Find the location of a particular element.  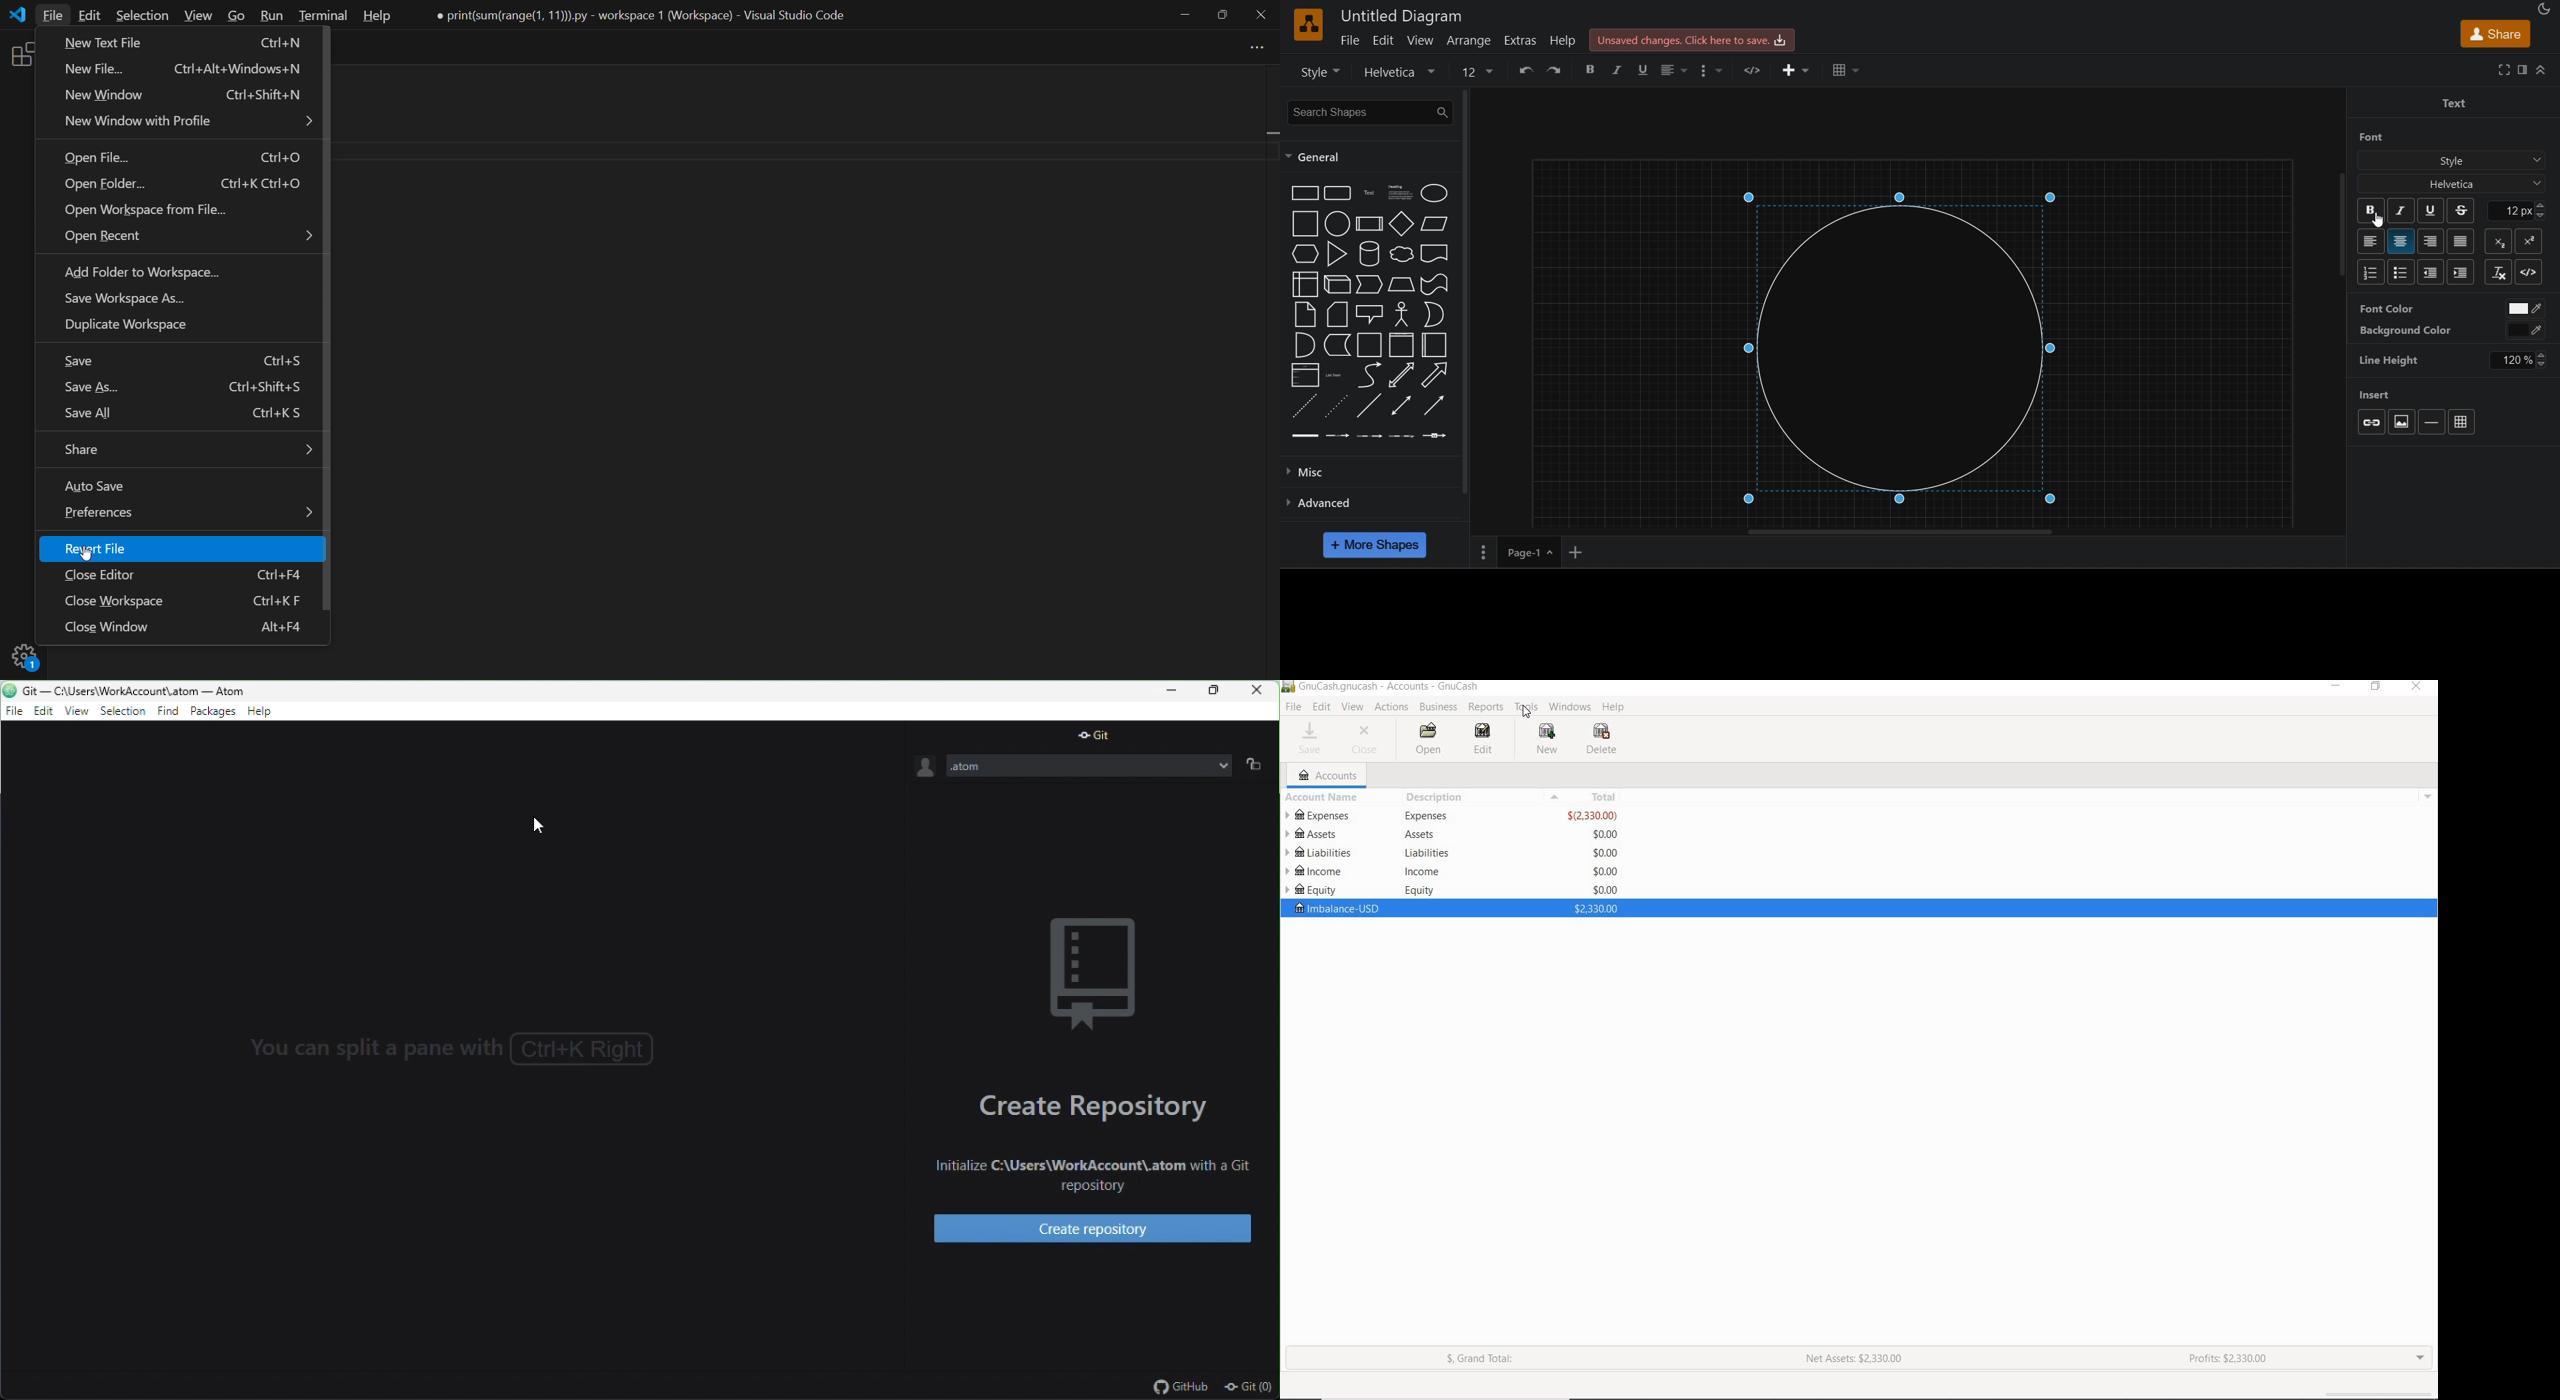

git is located at coordinates (1102, 733).